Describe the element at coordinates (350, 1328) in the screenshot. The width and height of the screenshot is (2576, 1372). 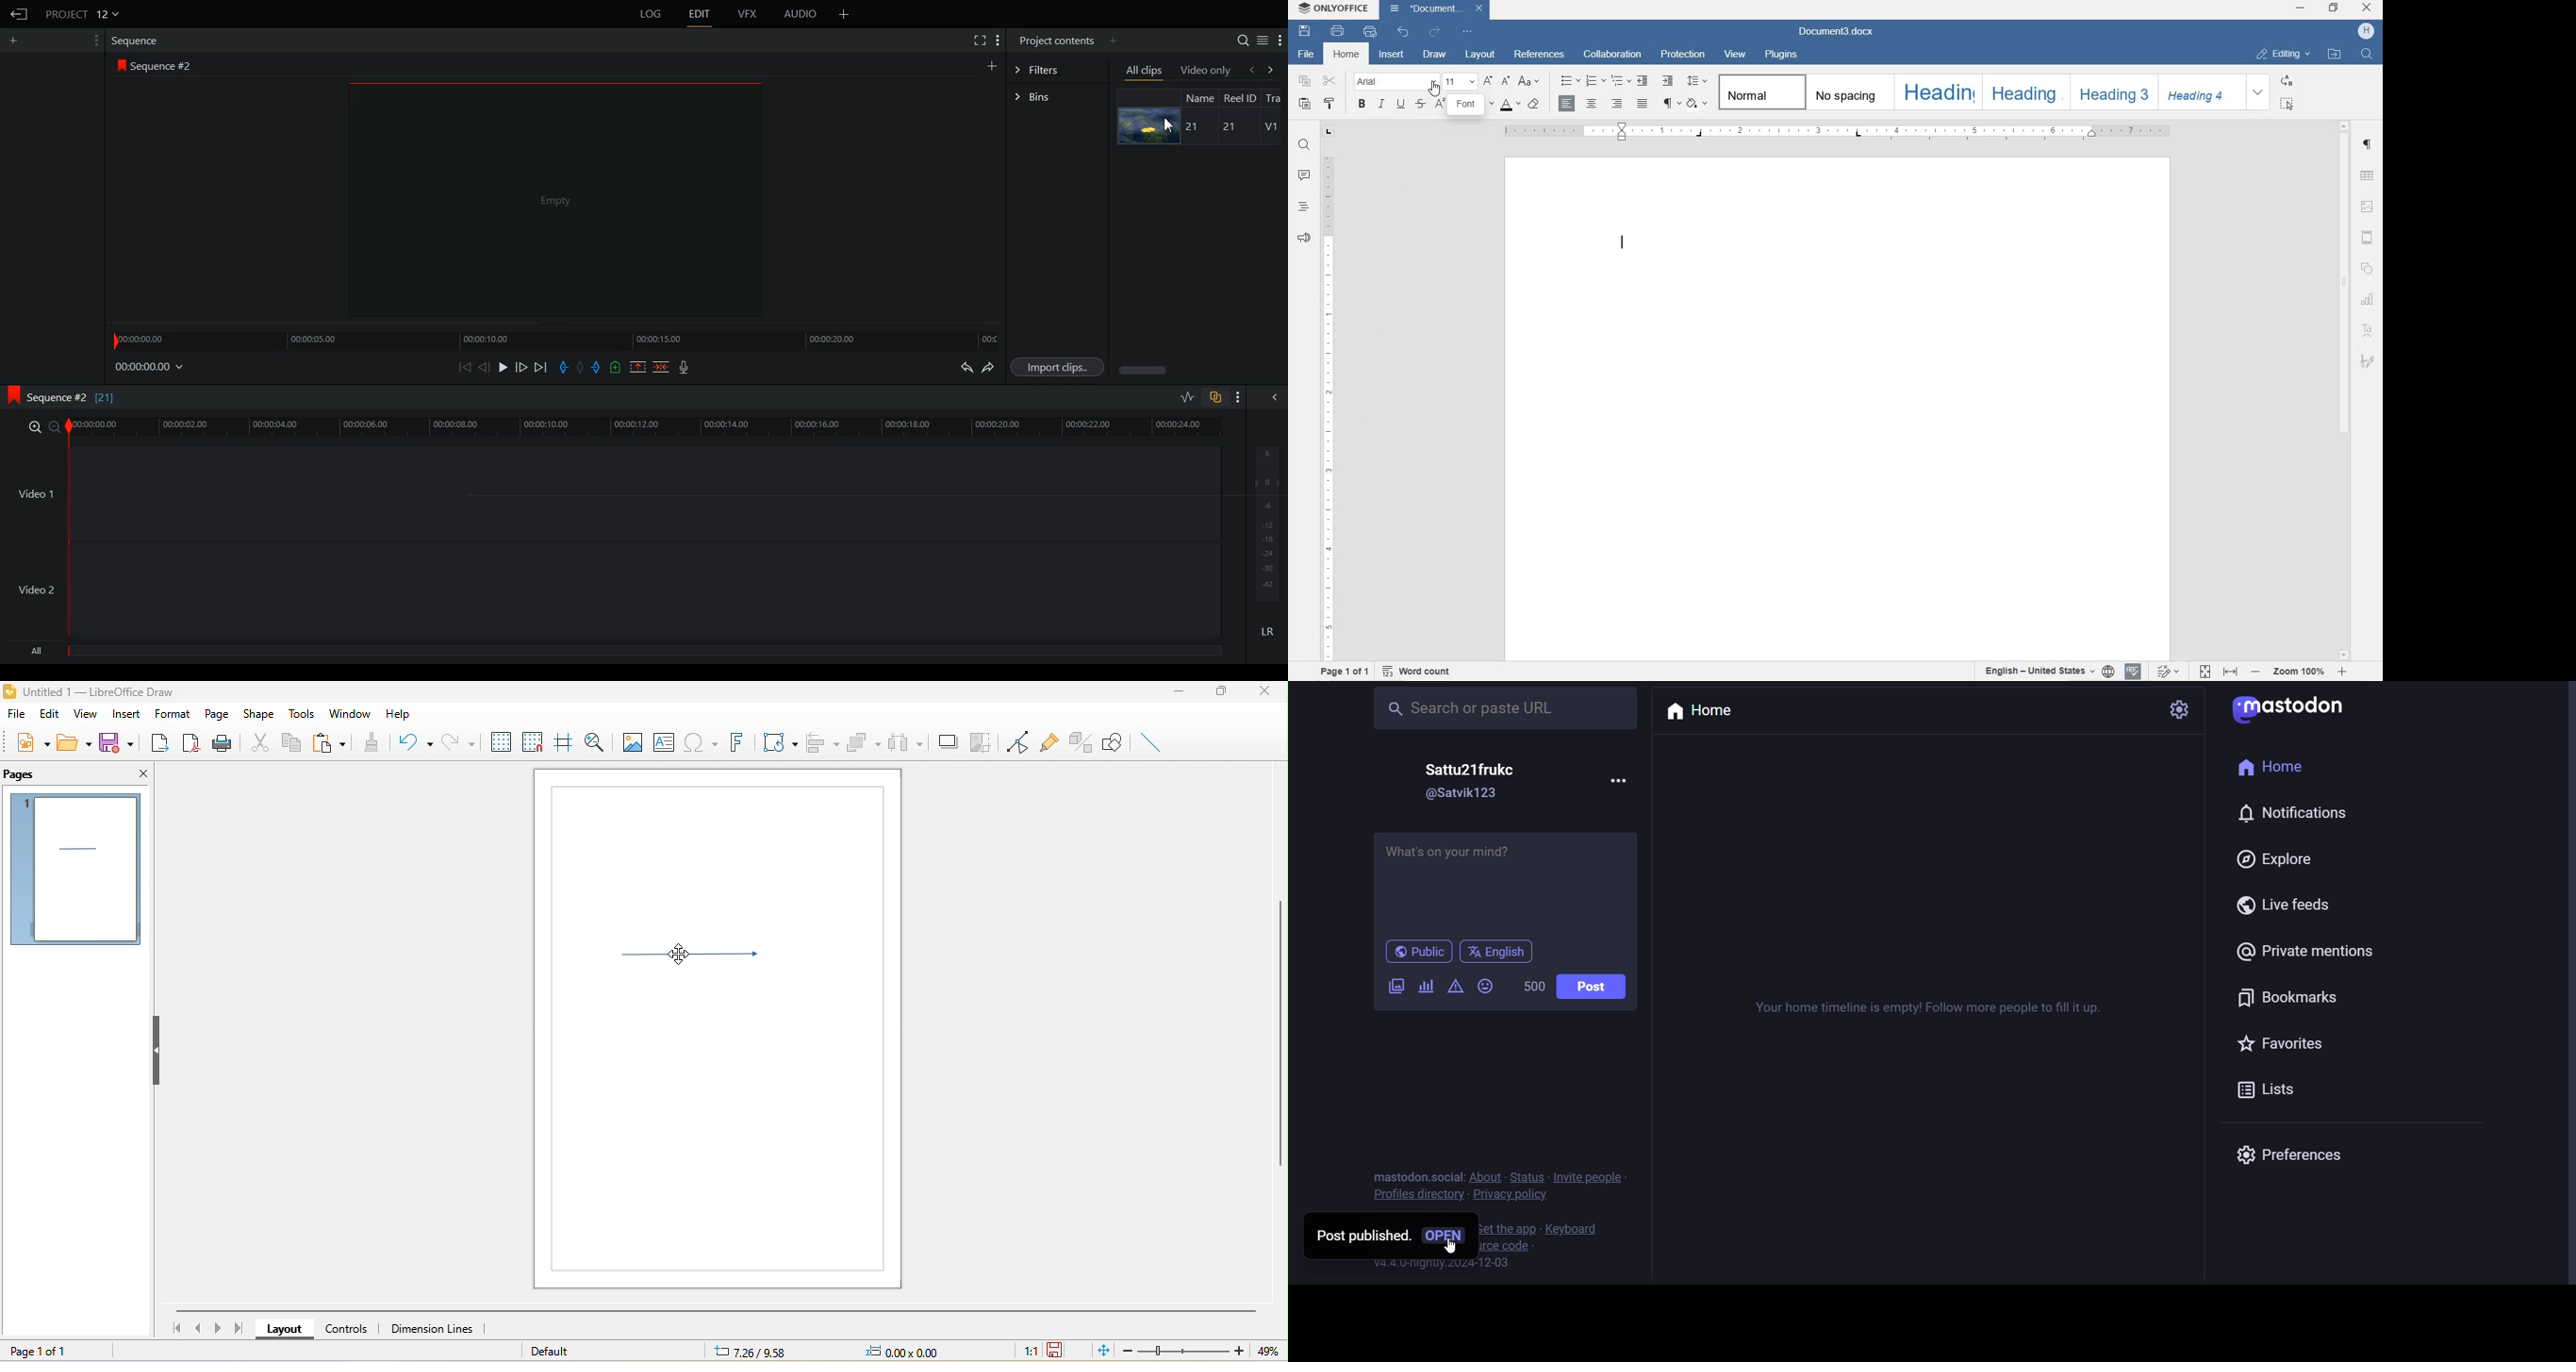
I see `controls` at that location.